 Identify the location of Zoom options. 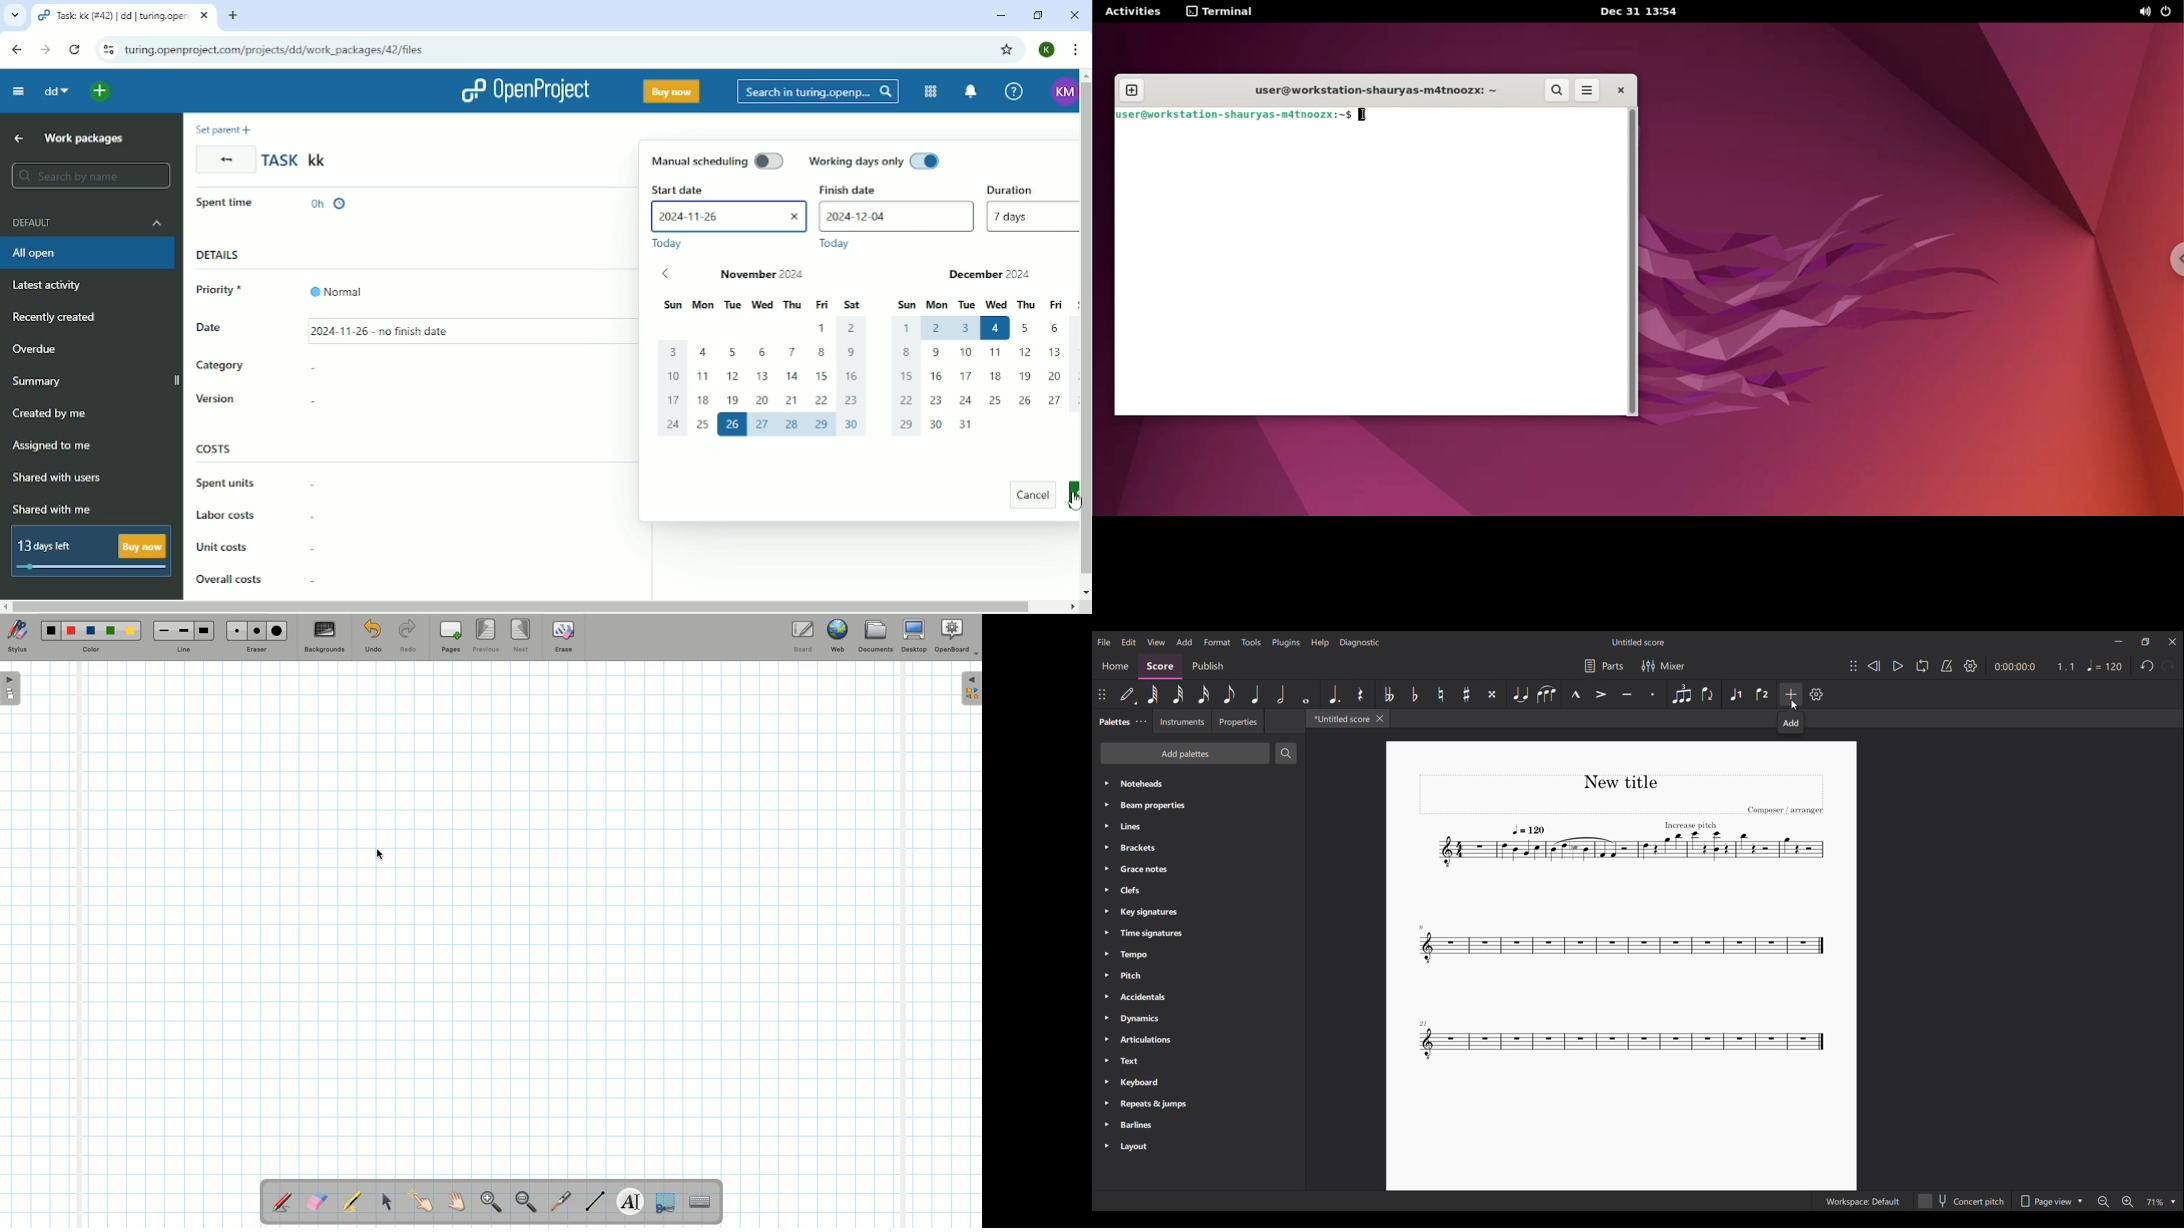
(2161, 1201).